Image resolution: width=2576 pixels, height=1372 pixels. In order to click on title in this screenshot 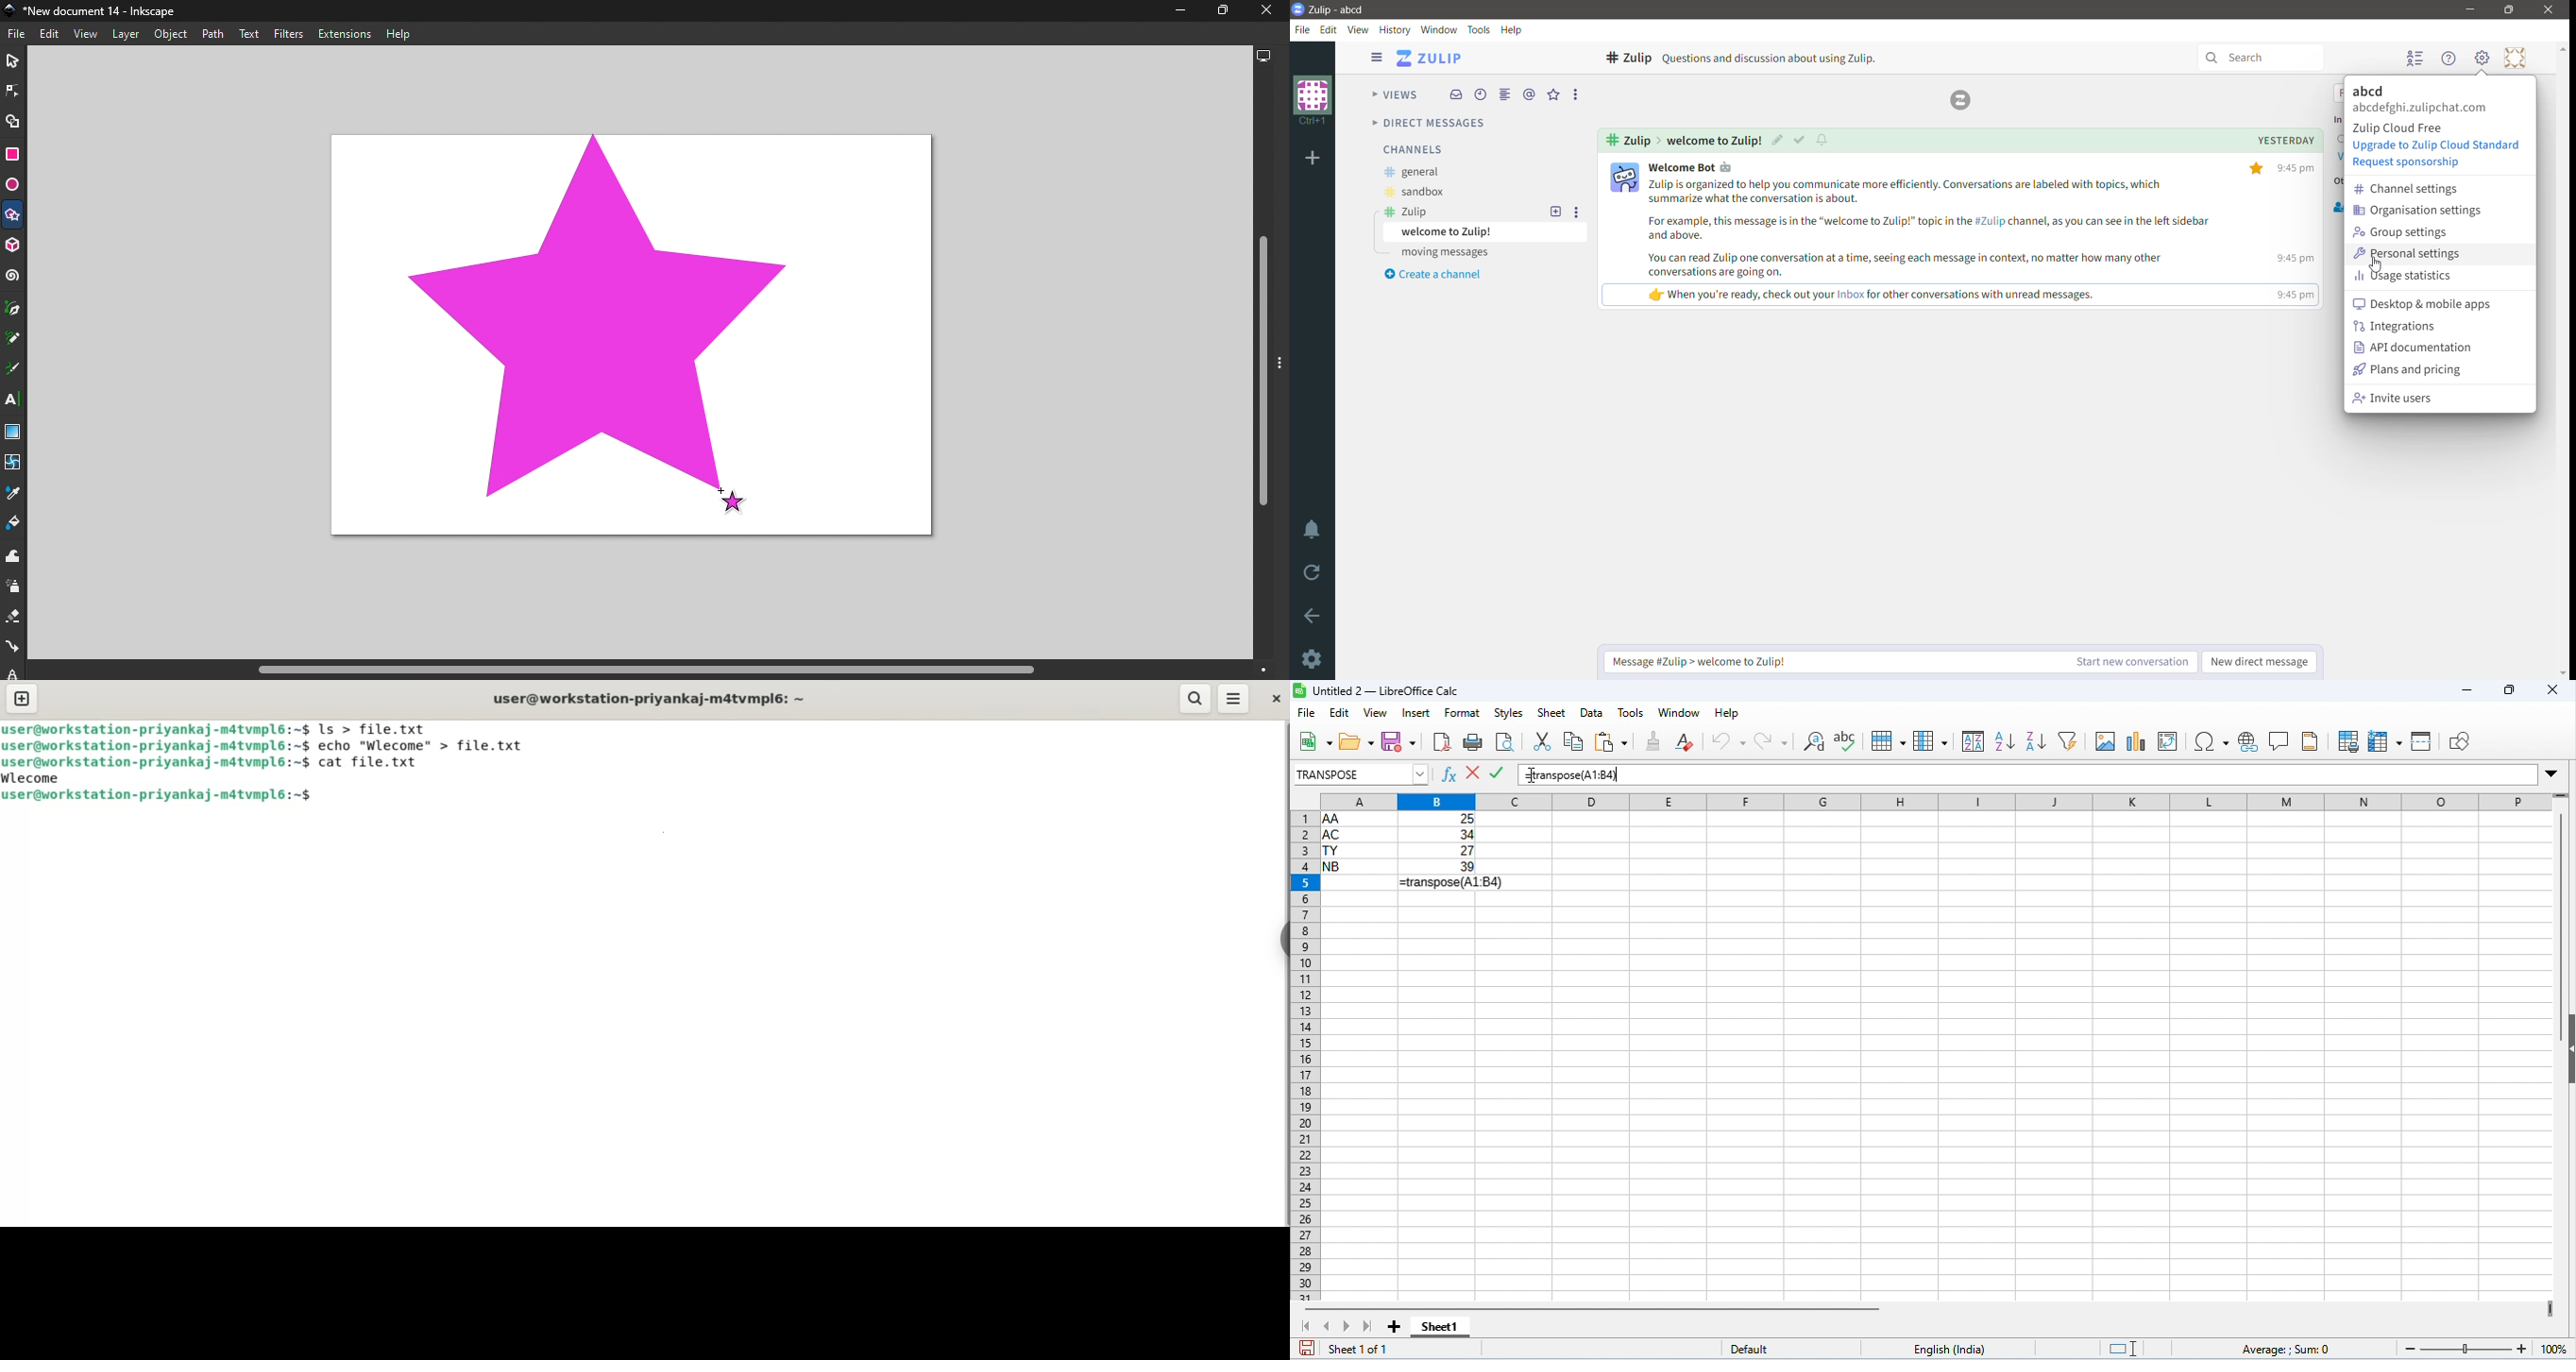, I will do `click(1377, 690)`.